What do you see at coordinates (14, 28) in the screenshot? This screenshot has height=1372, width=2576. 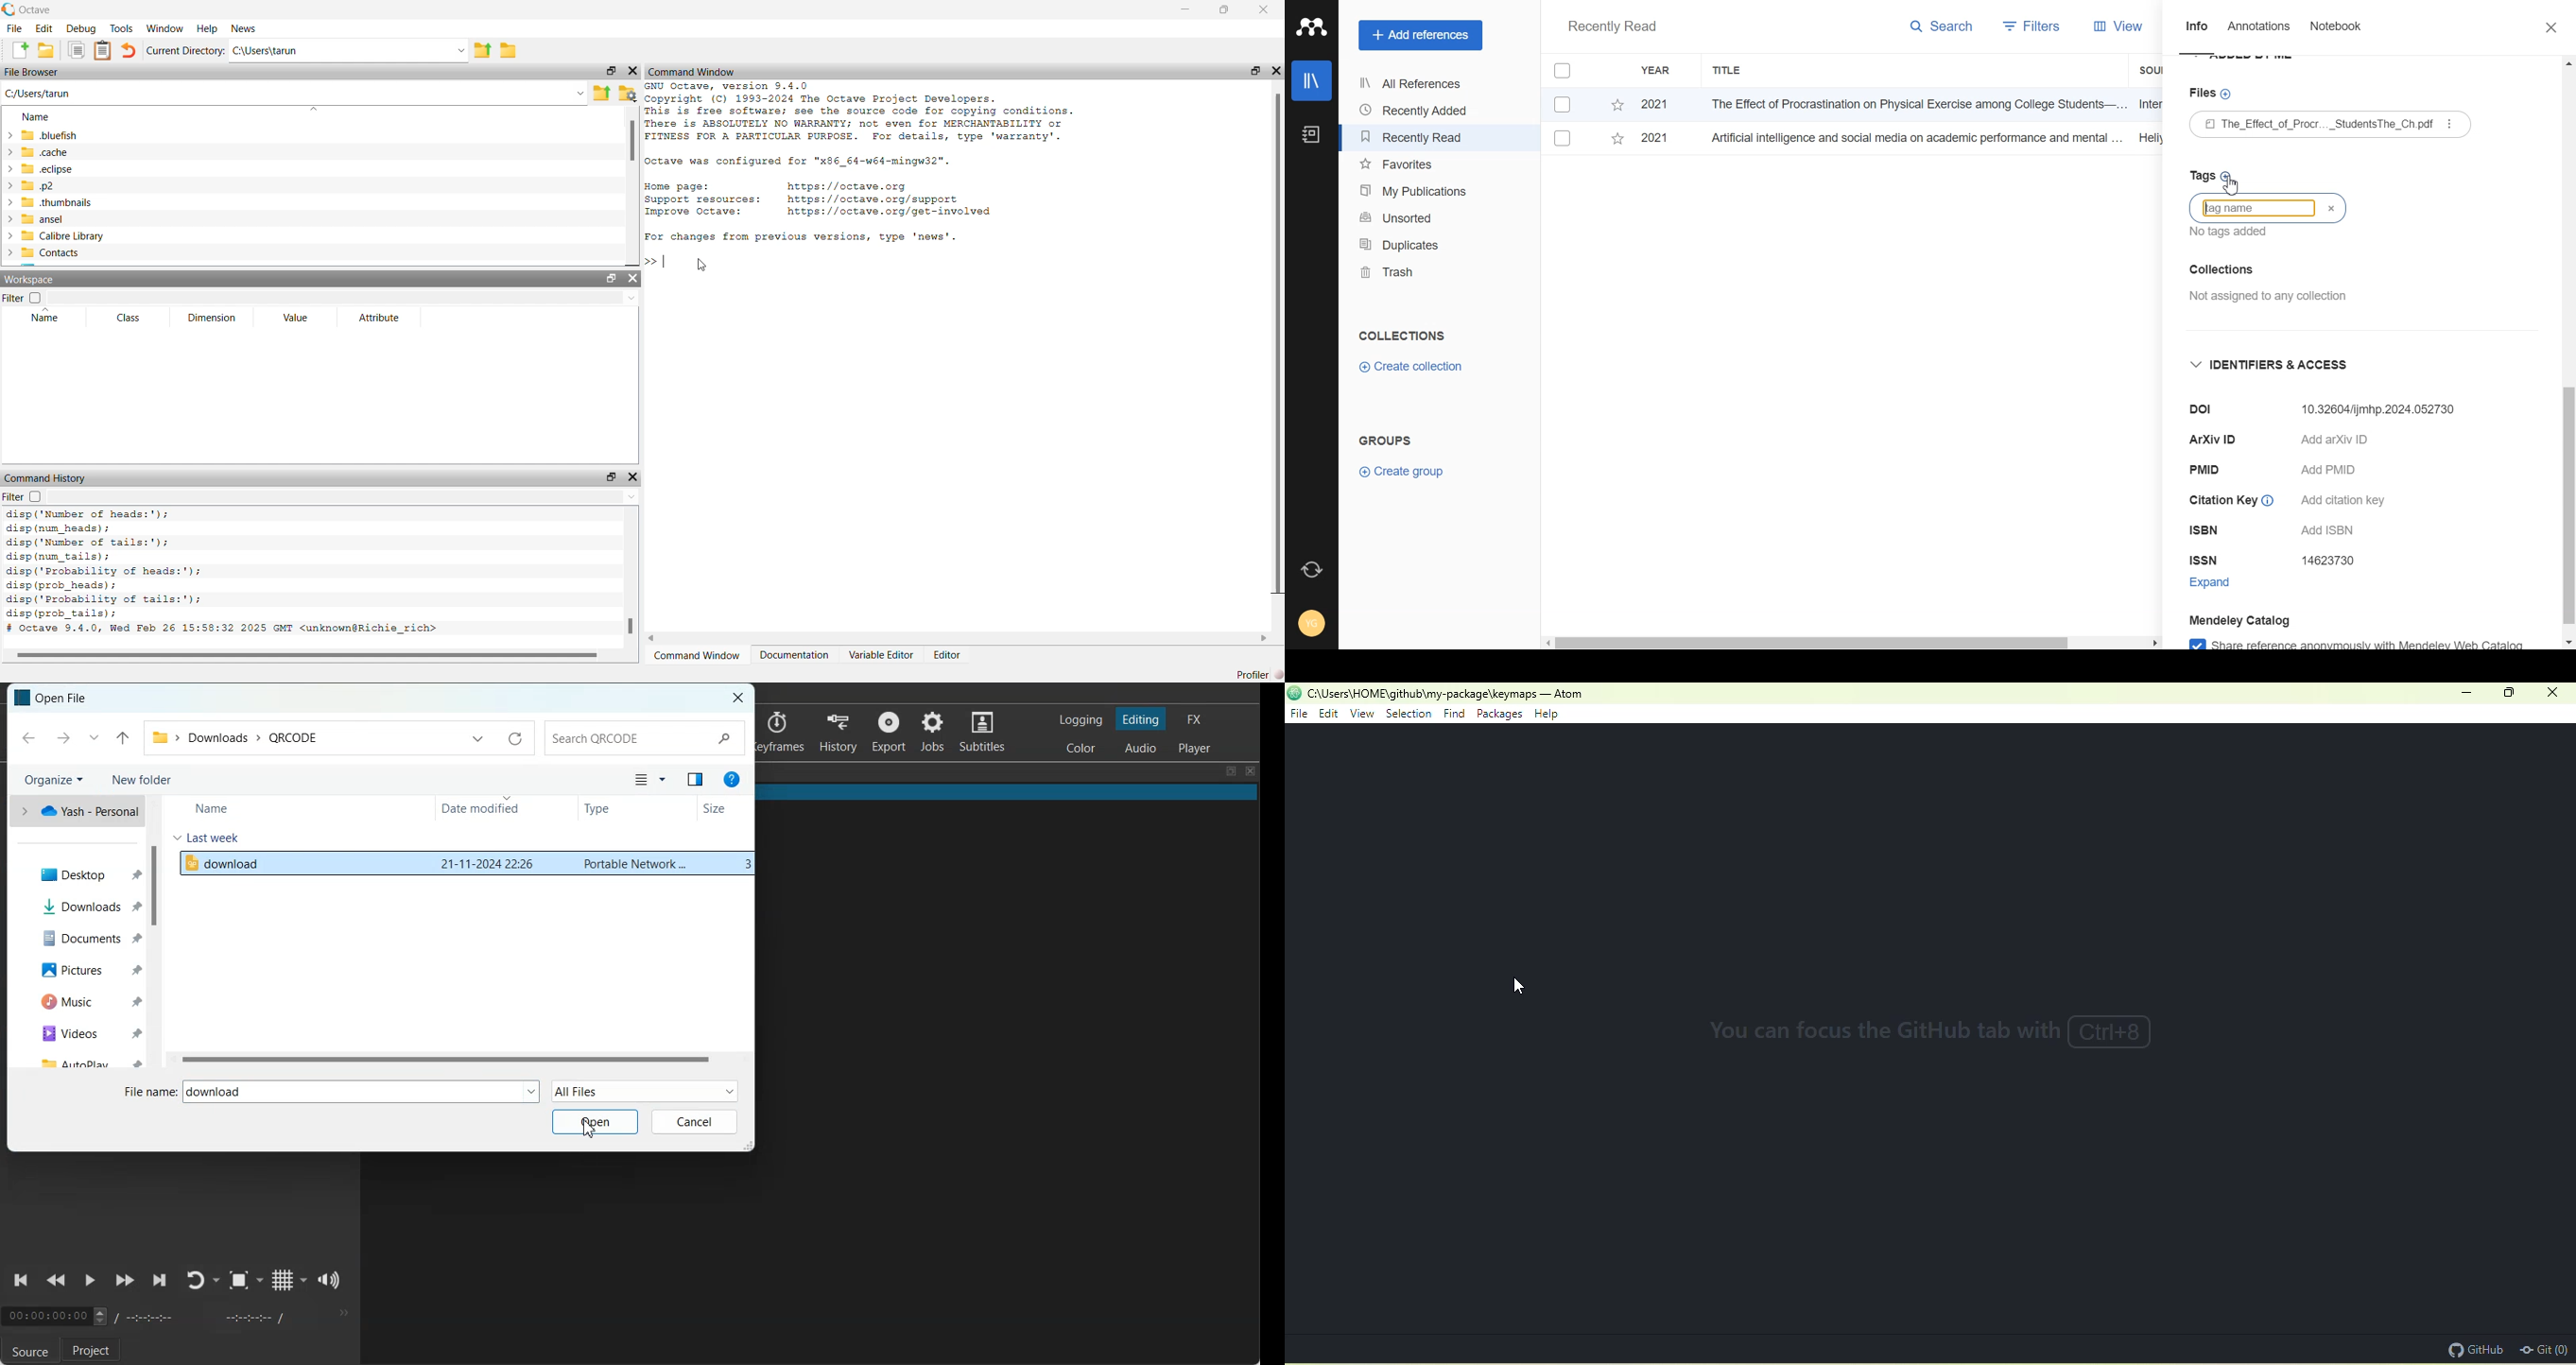 I see `File` at bounding box center [14, 28].